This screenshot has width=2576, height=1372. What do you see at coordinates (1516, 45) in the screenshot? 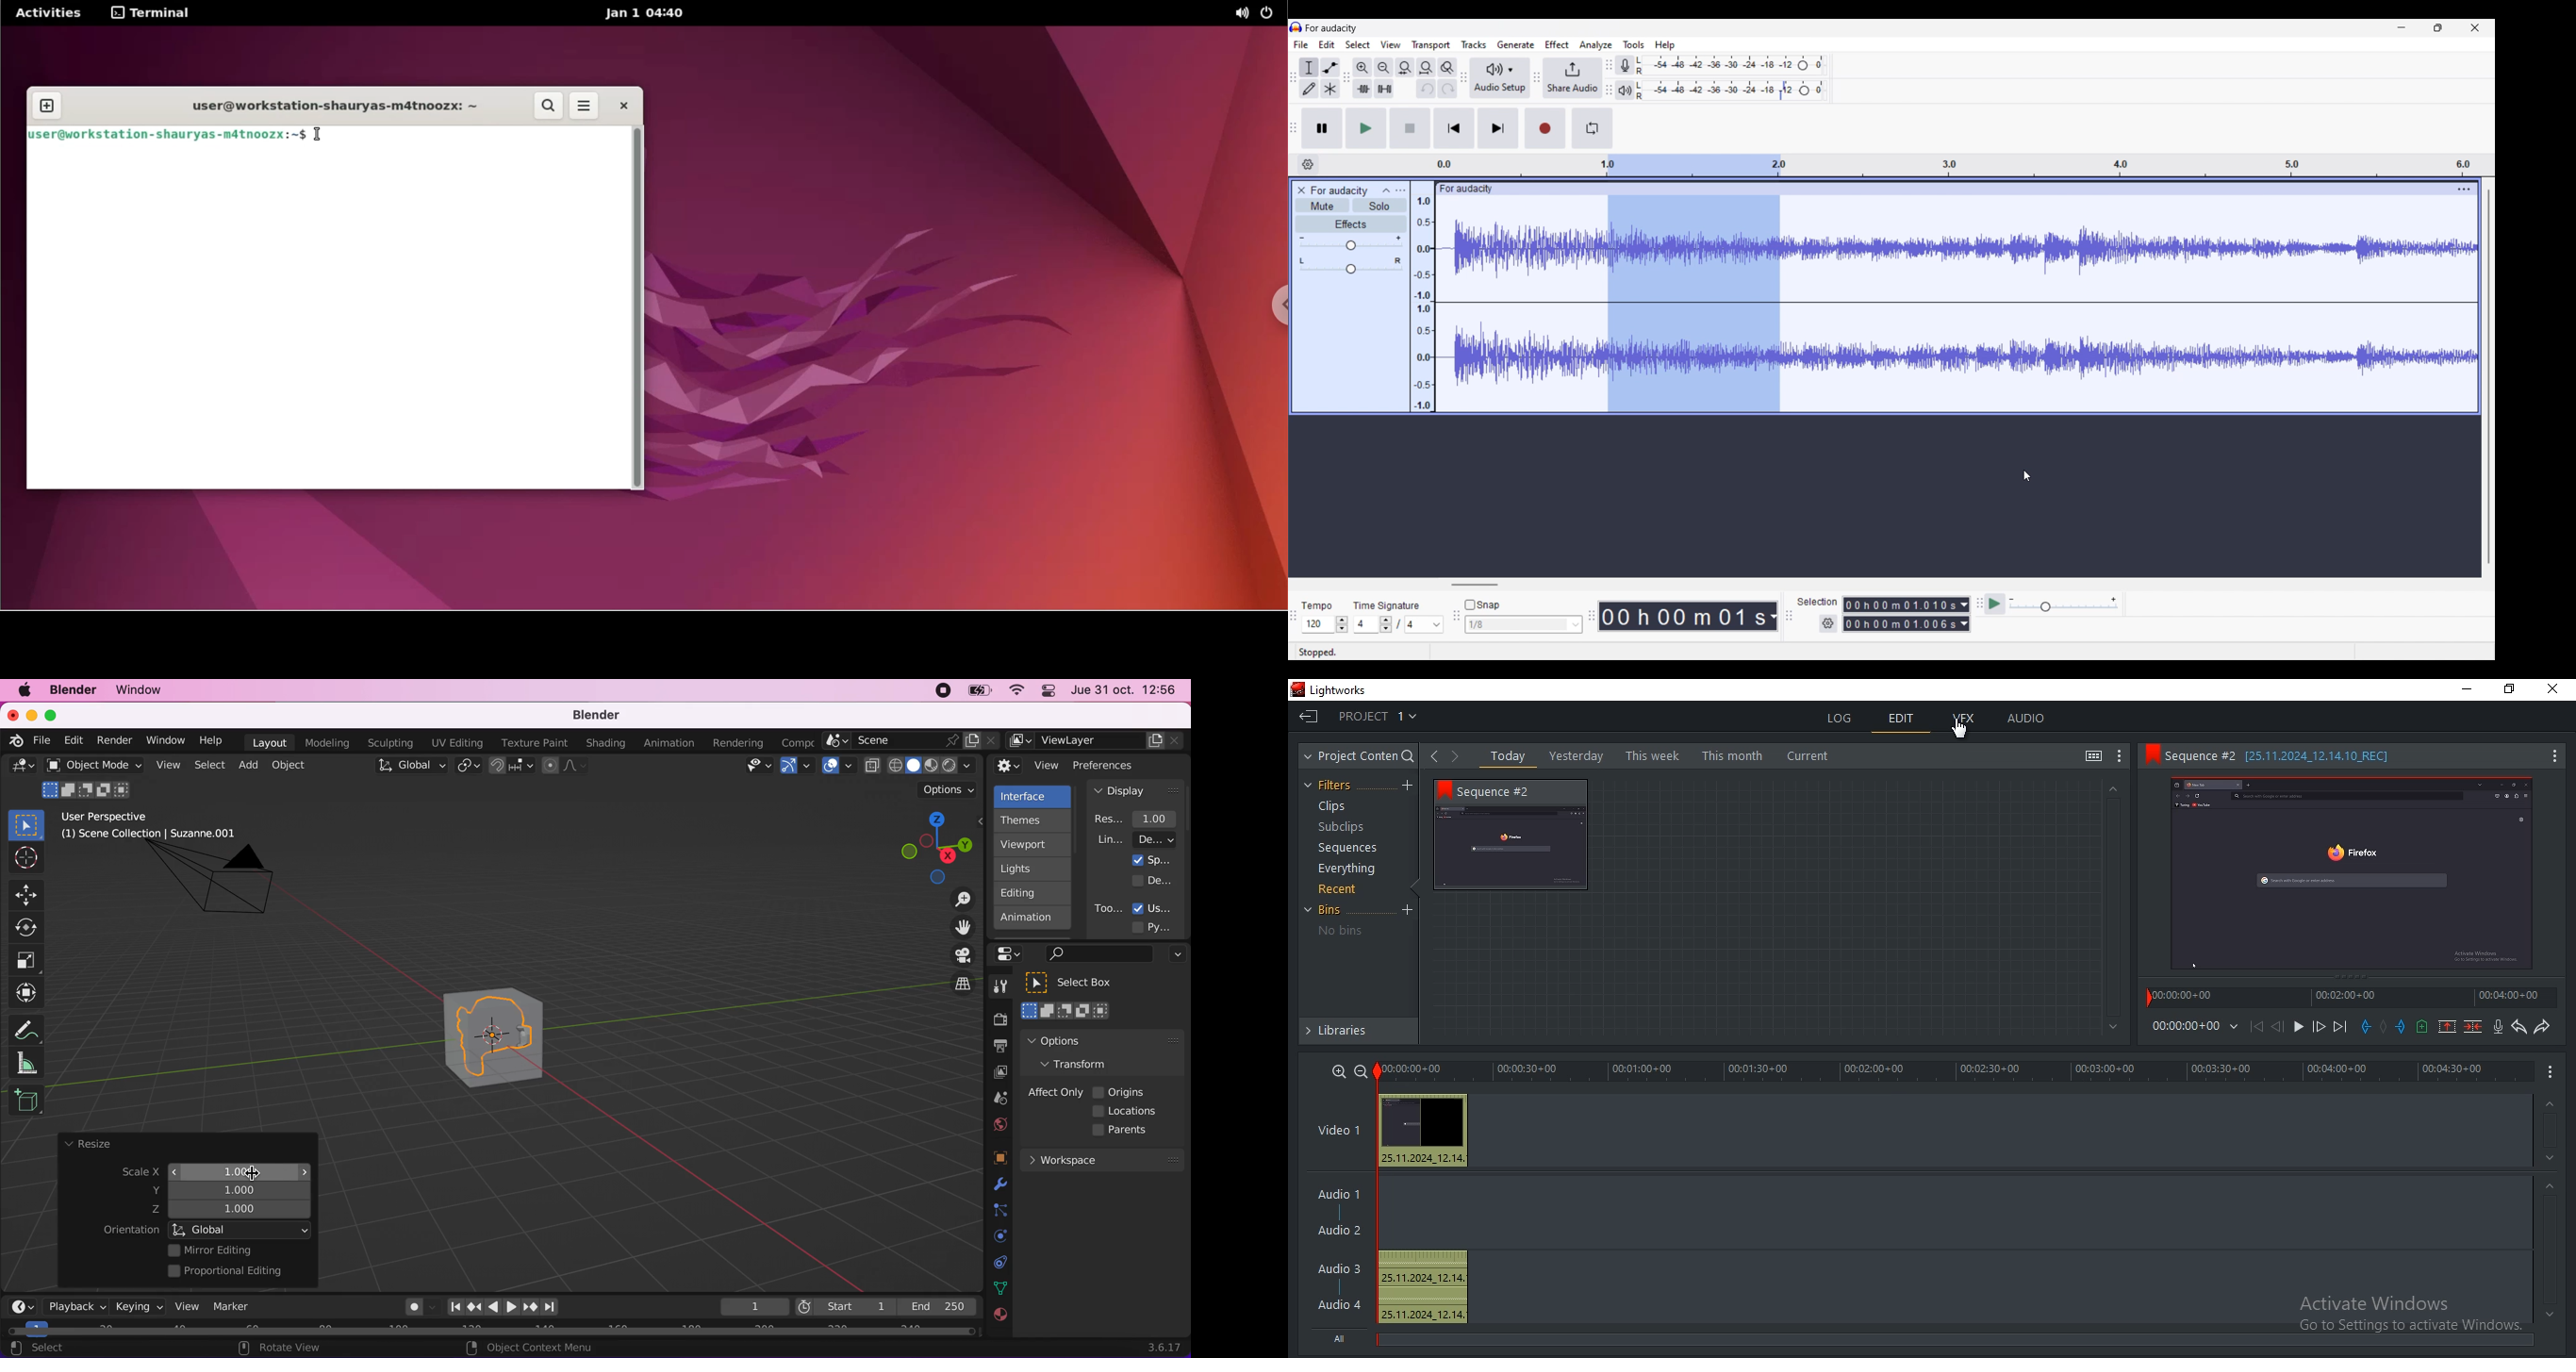
I see `Generate menu` at bounding box center [1516, 45].